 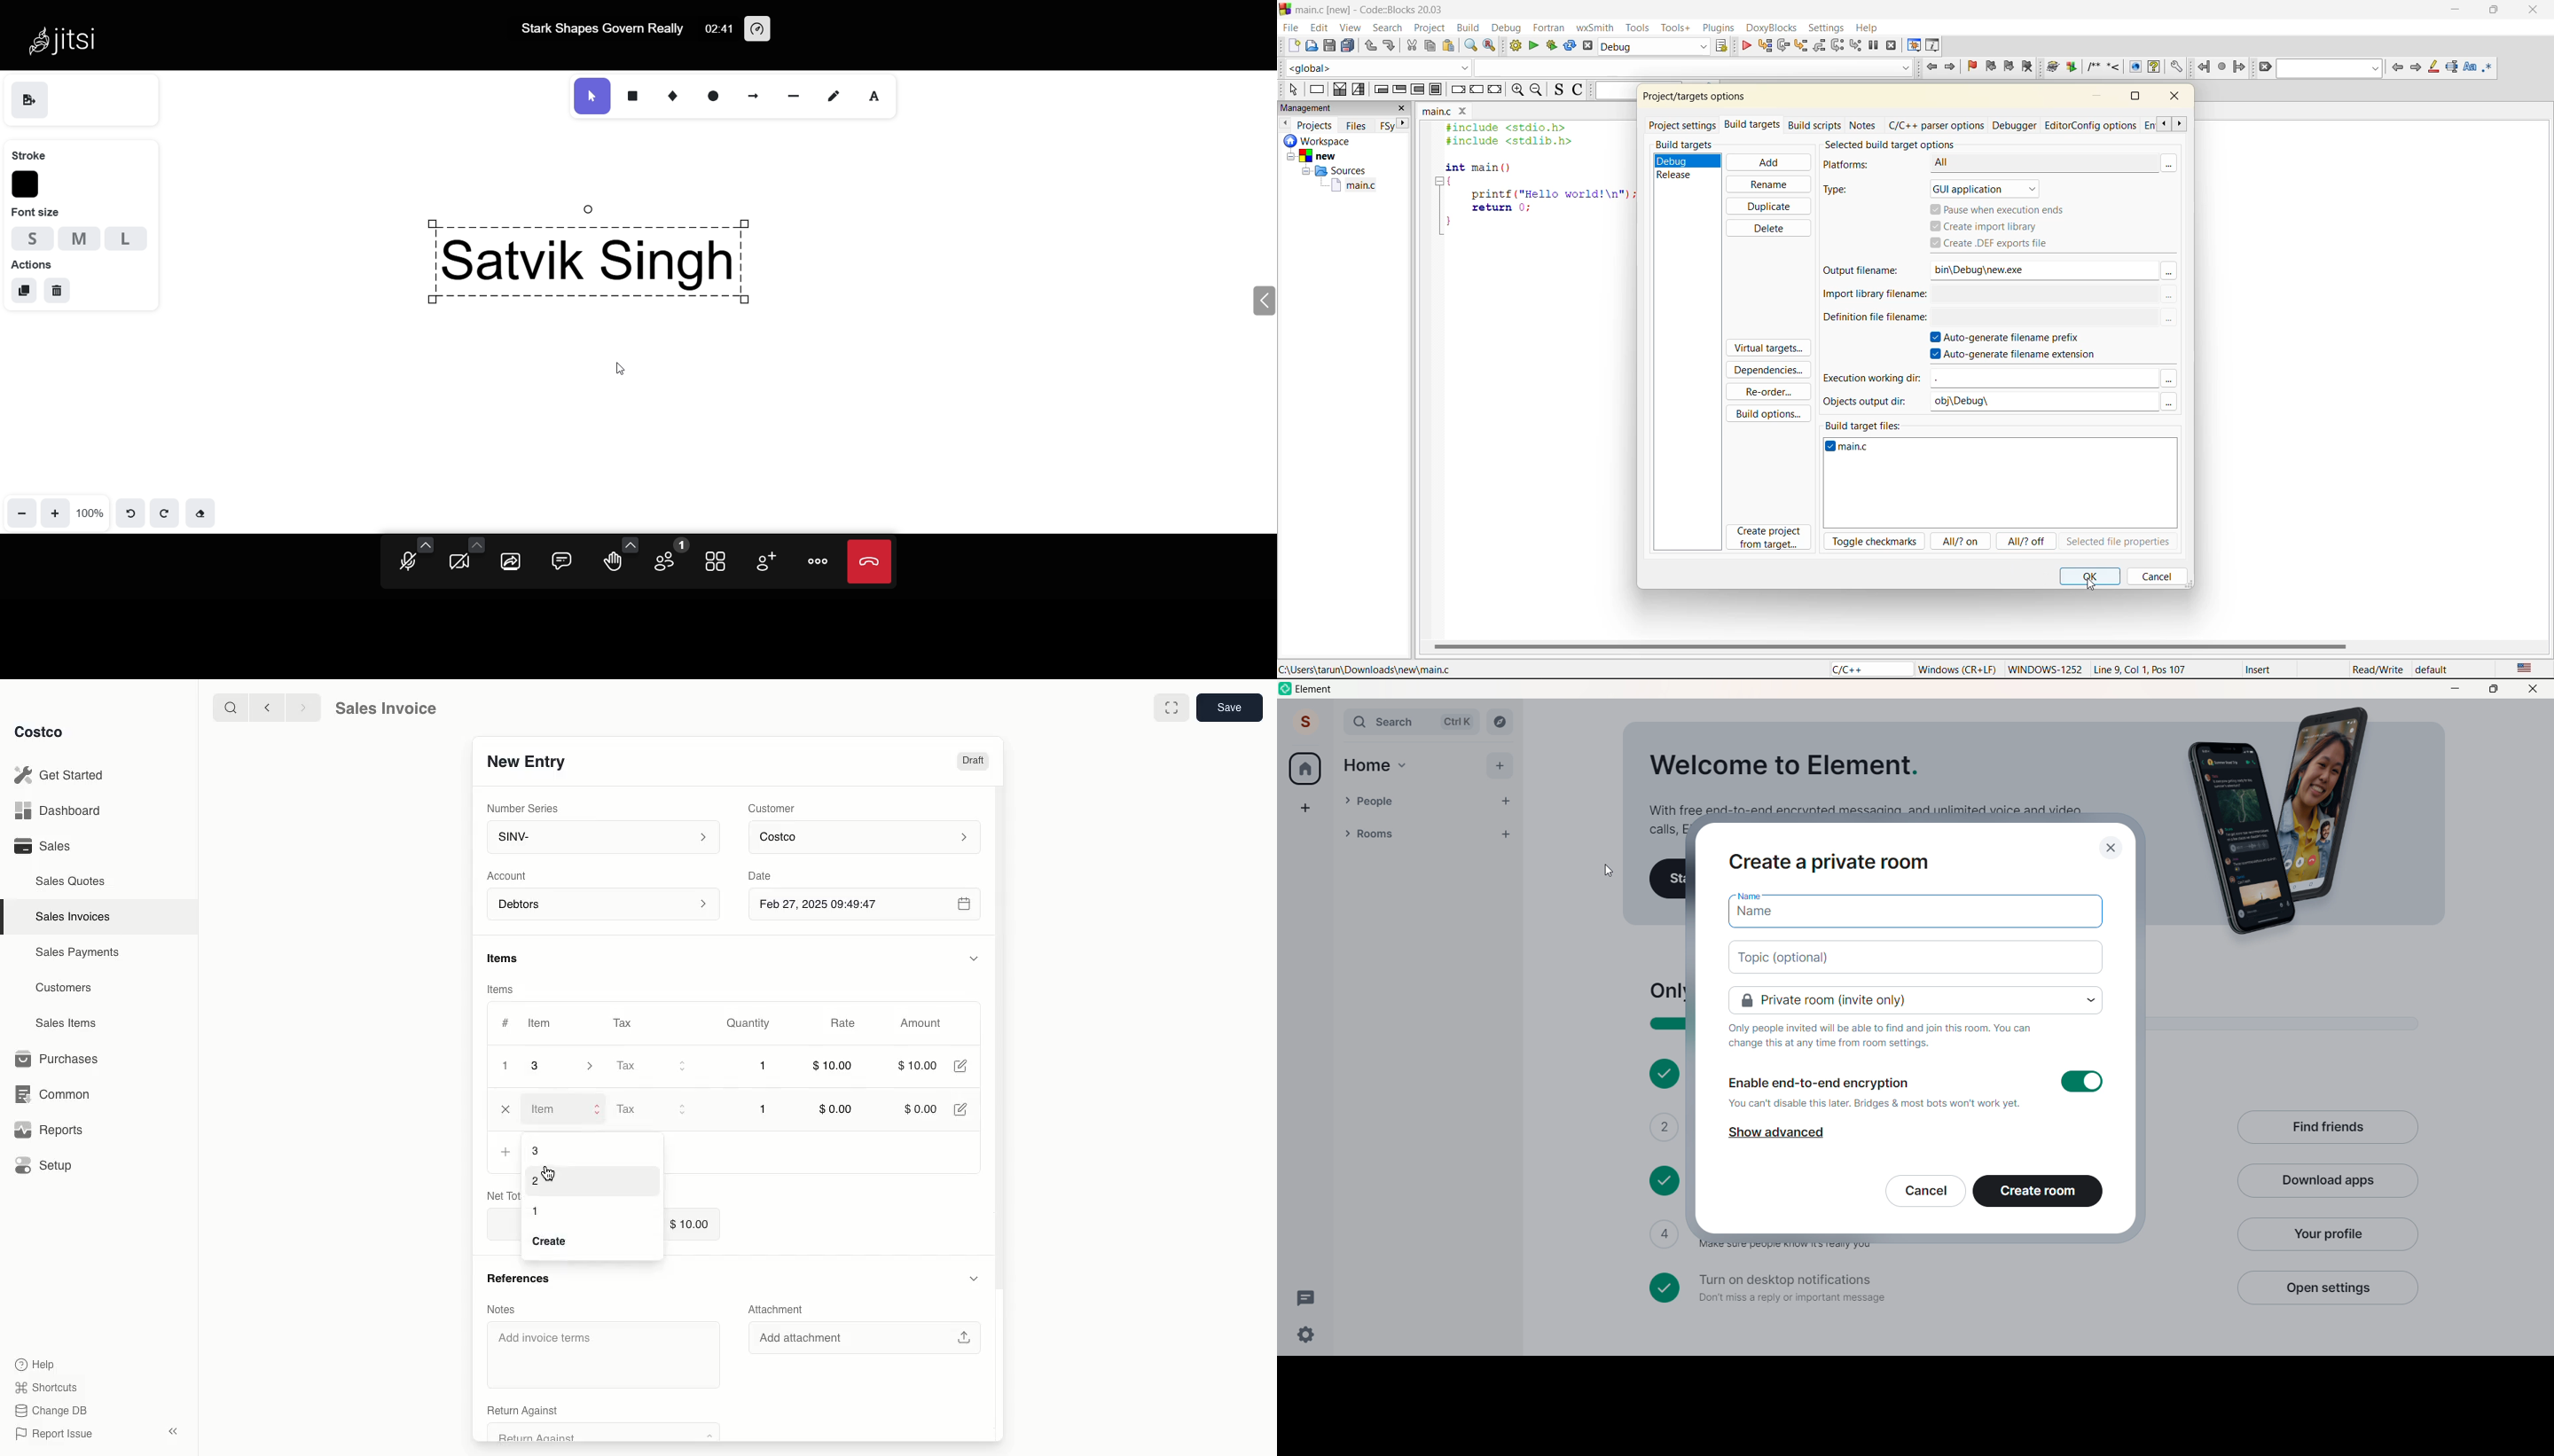 What do you see at coordinates (1682, 175) in the screenshot?
I see `release` at bounding box center [1682, 175].